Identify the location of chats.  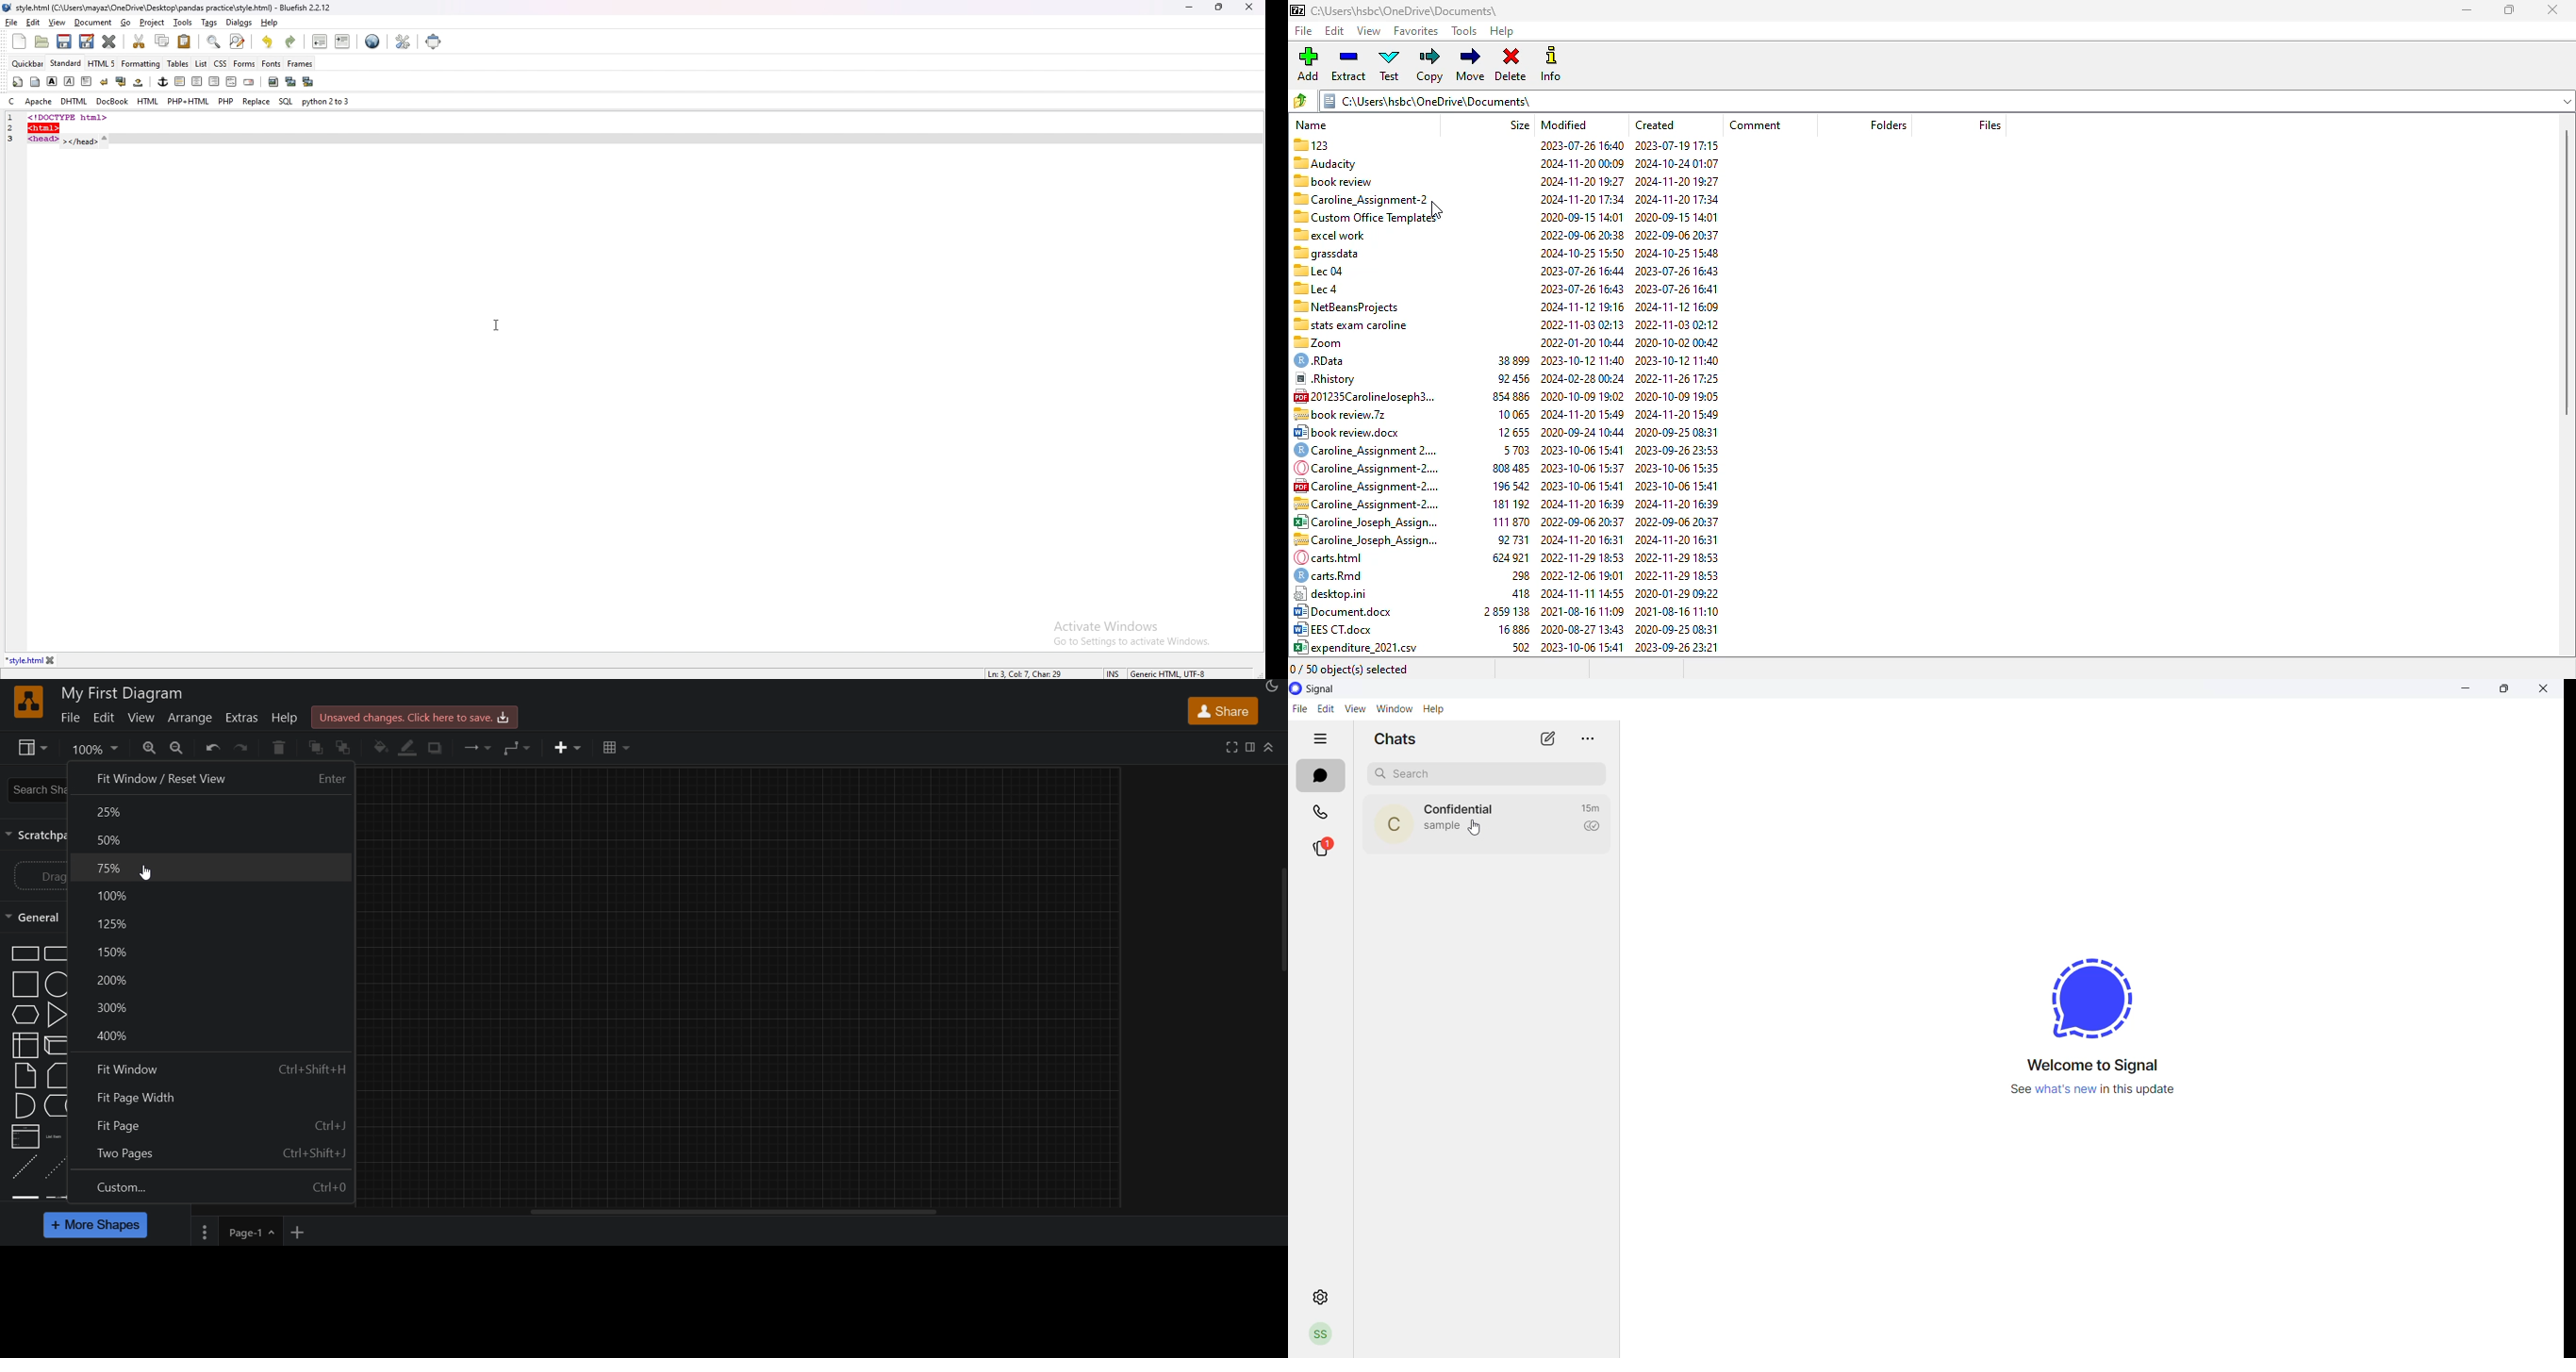
(1321, 776).